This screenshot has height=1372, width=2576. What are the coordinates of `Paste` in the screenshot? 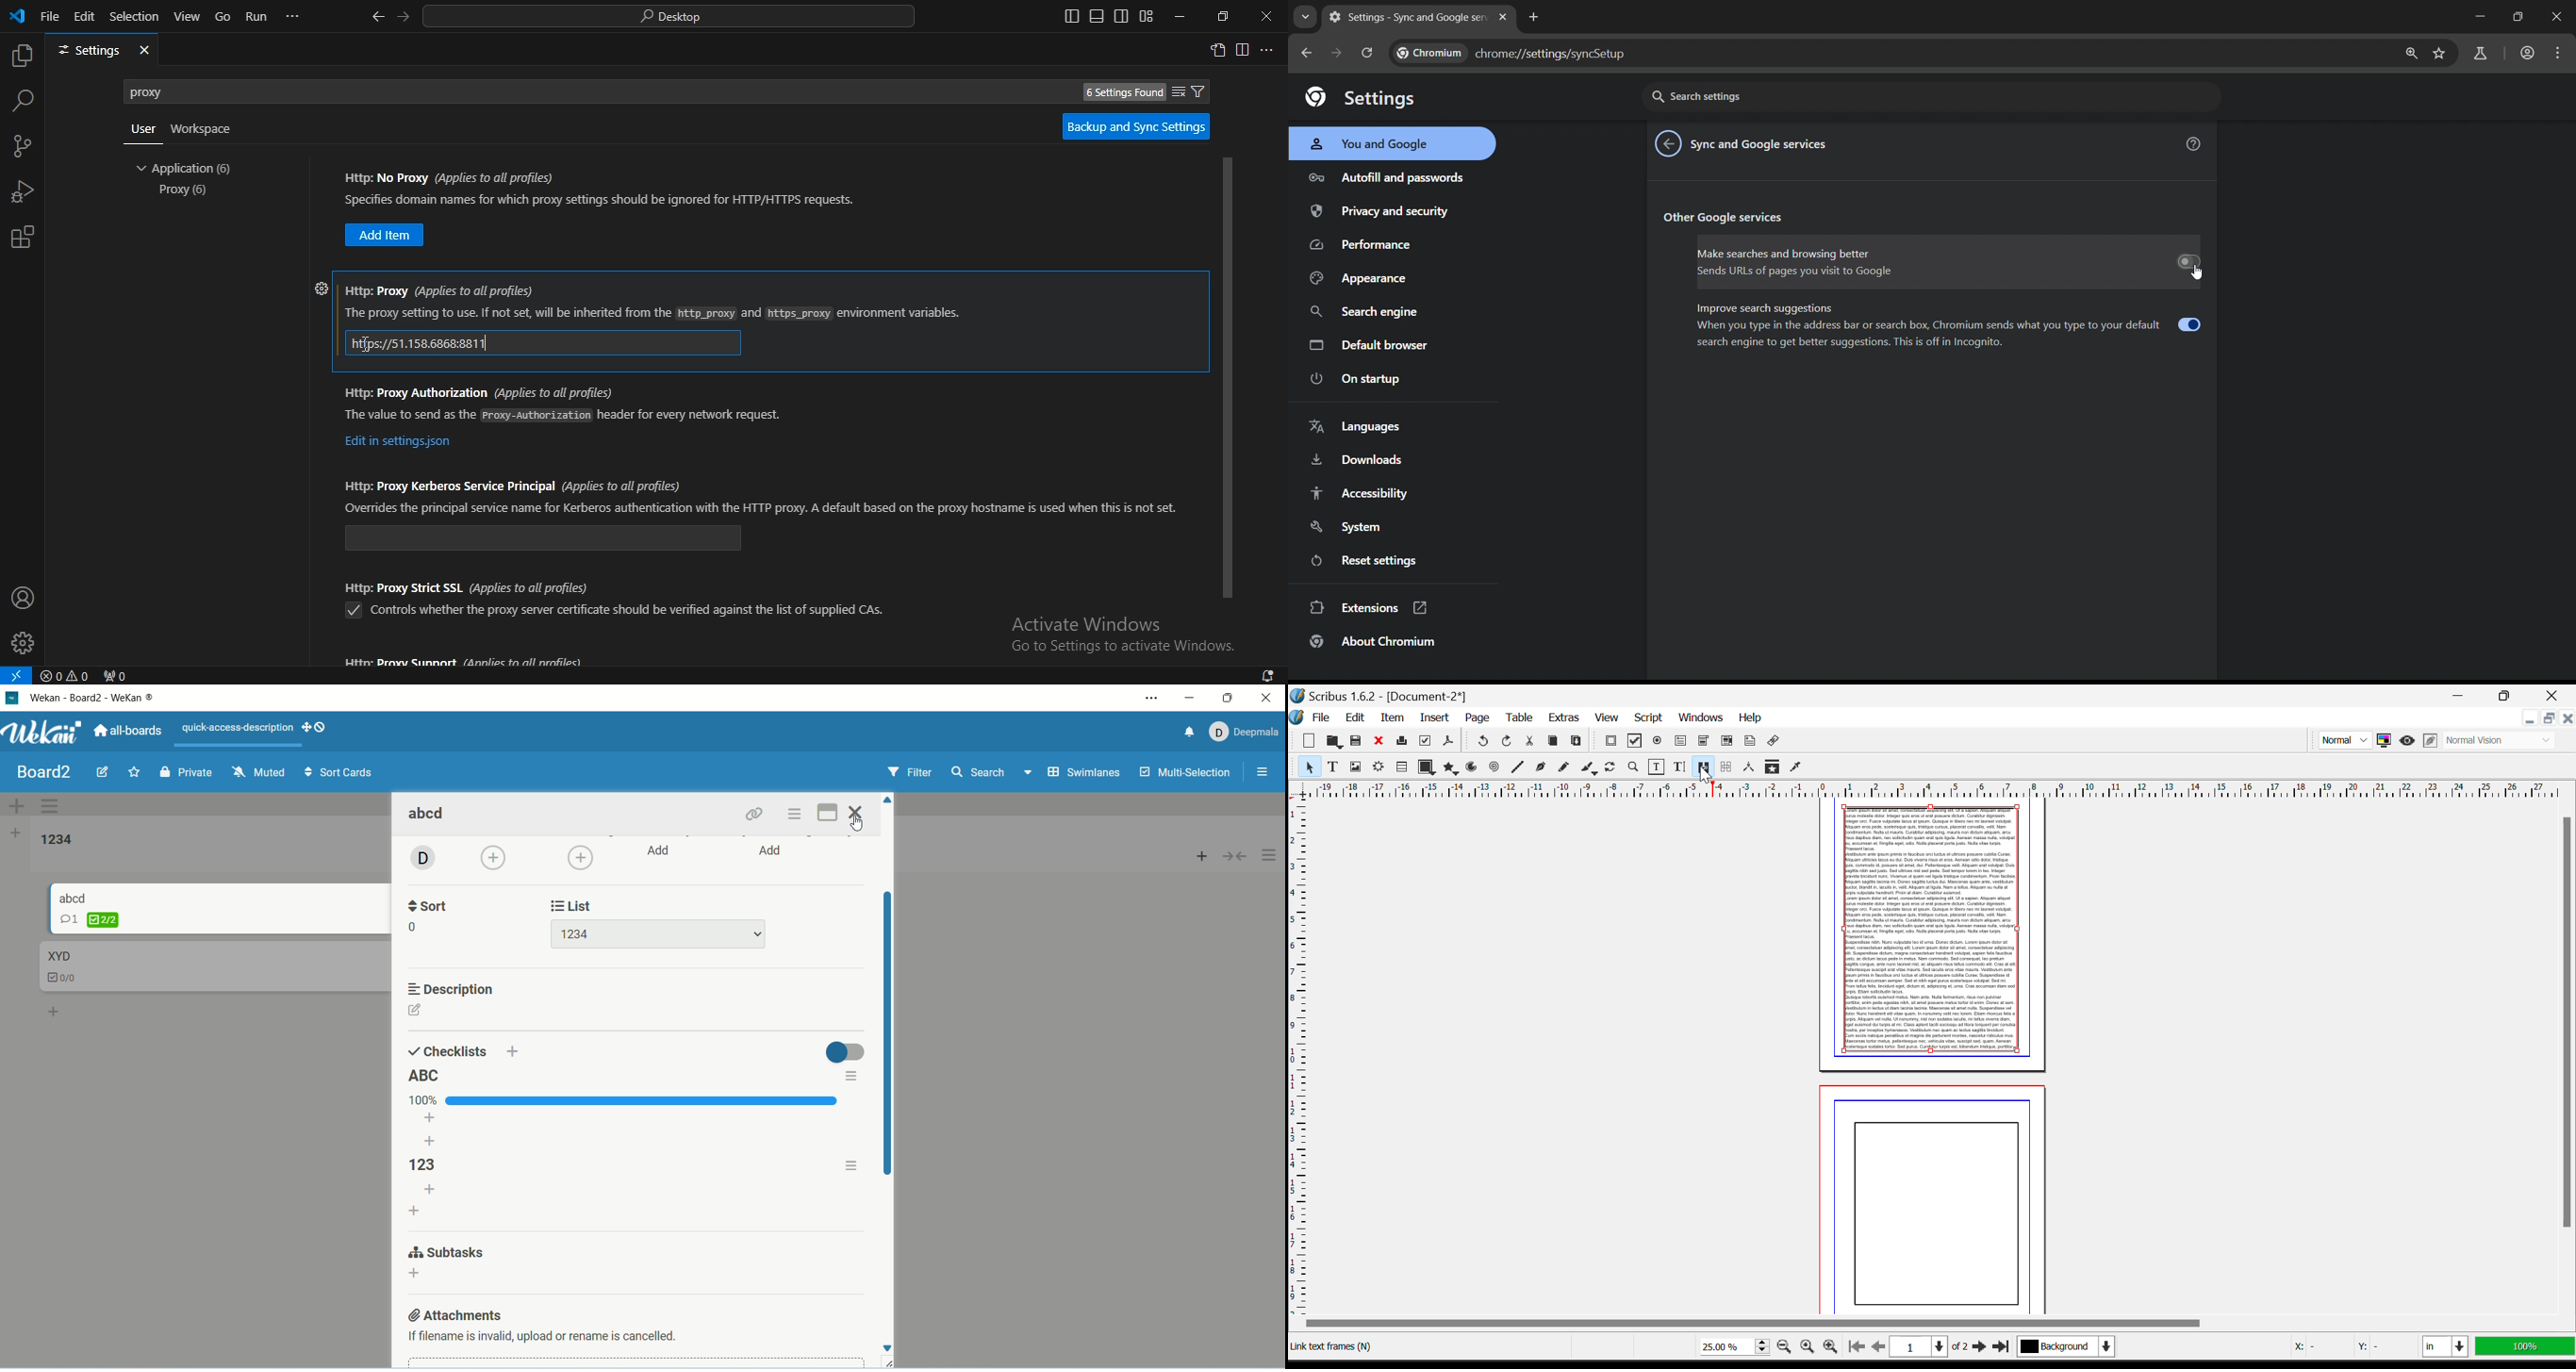 It's located at (1577, 742).